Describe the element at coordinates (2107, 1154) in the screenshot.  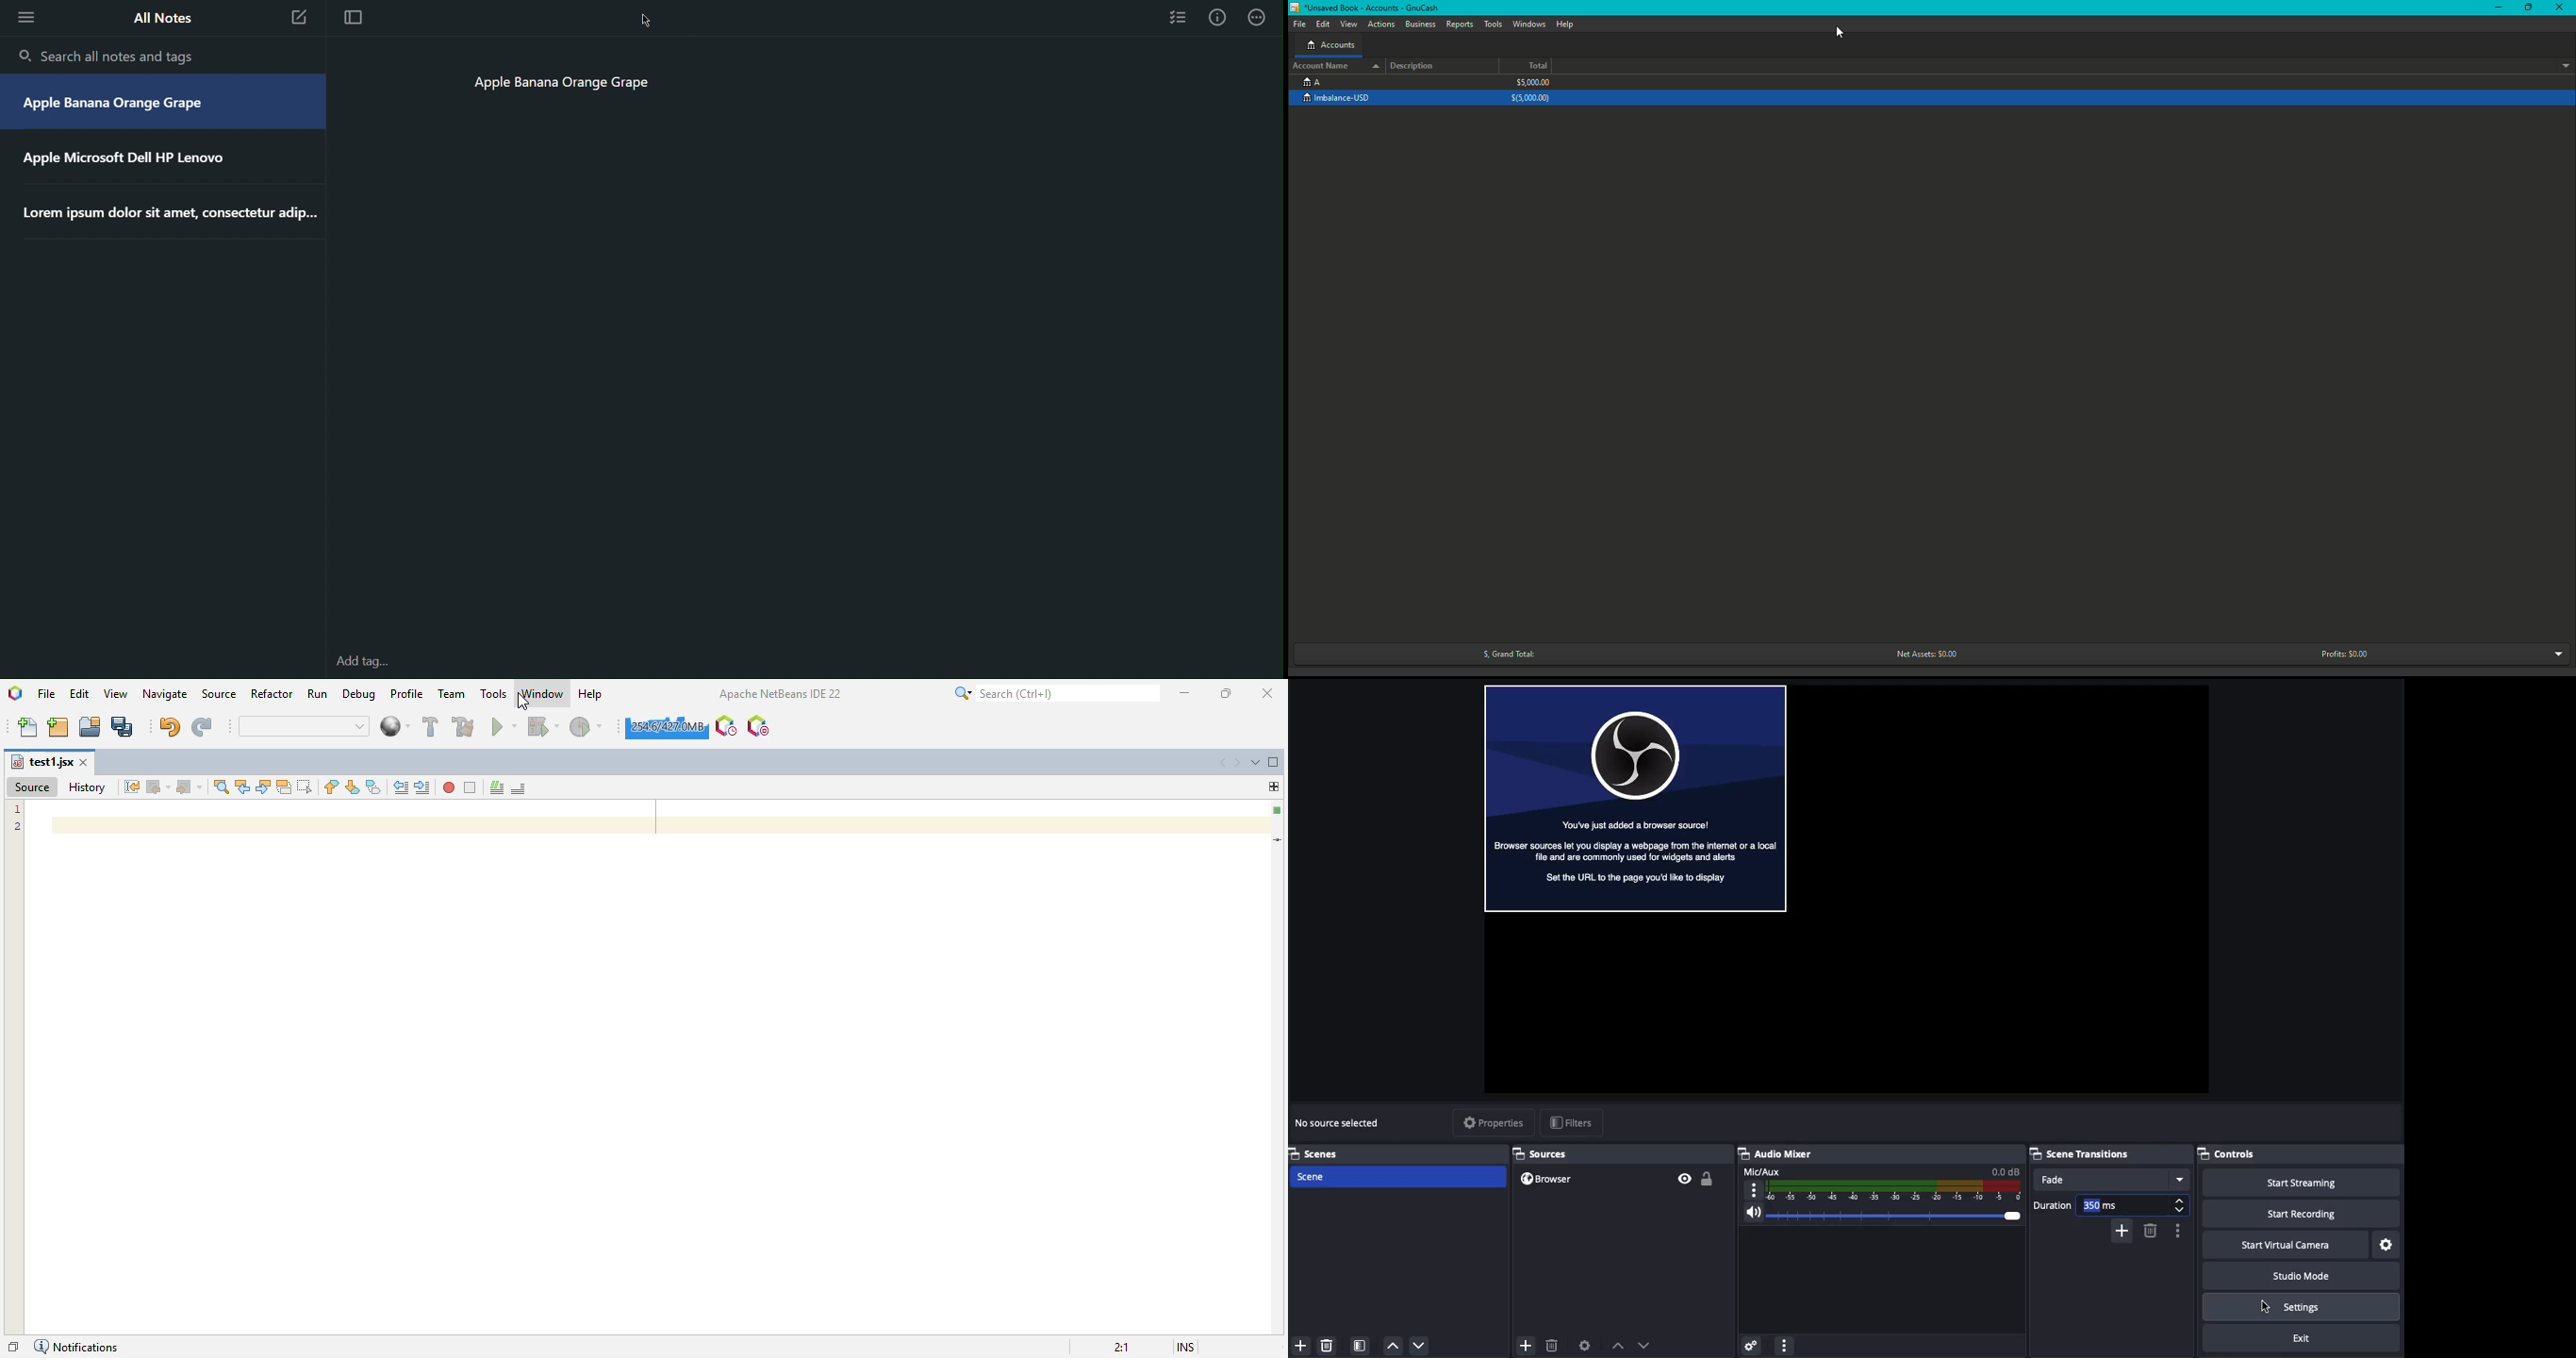
I see `Scene transition` at that location.